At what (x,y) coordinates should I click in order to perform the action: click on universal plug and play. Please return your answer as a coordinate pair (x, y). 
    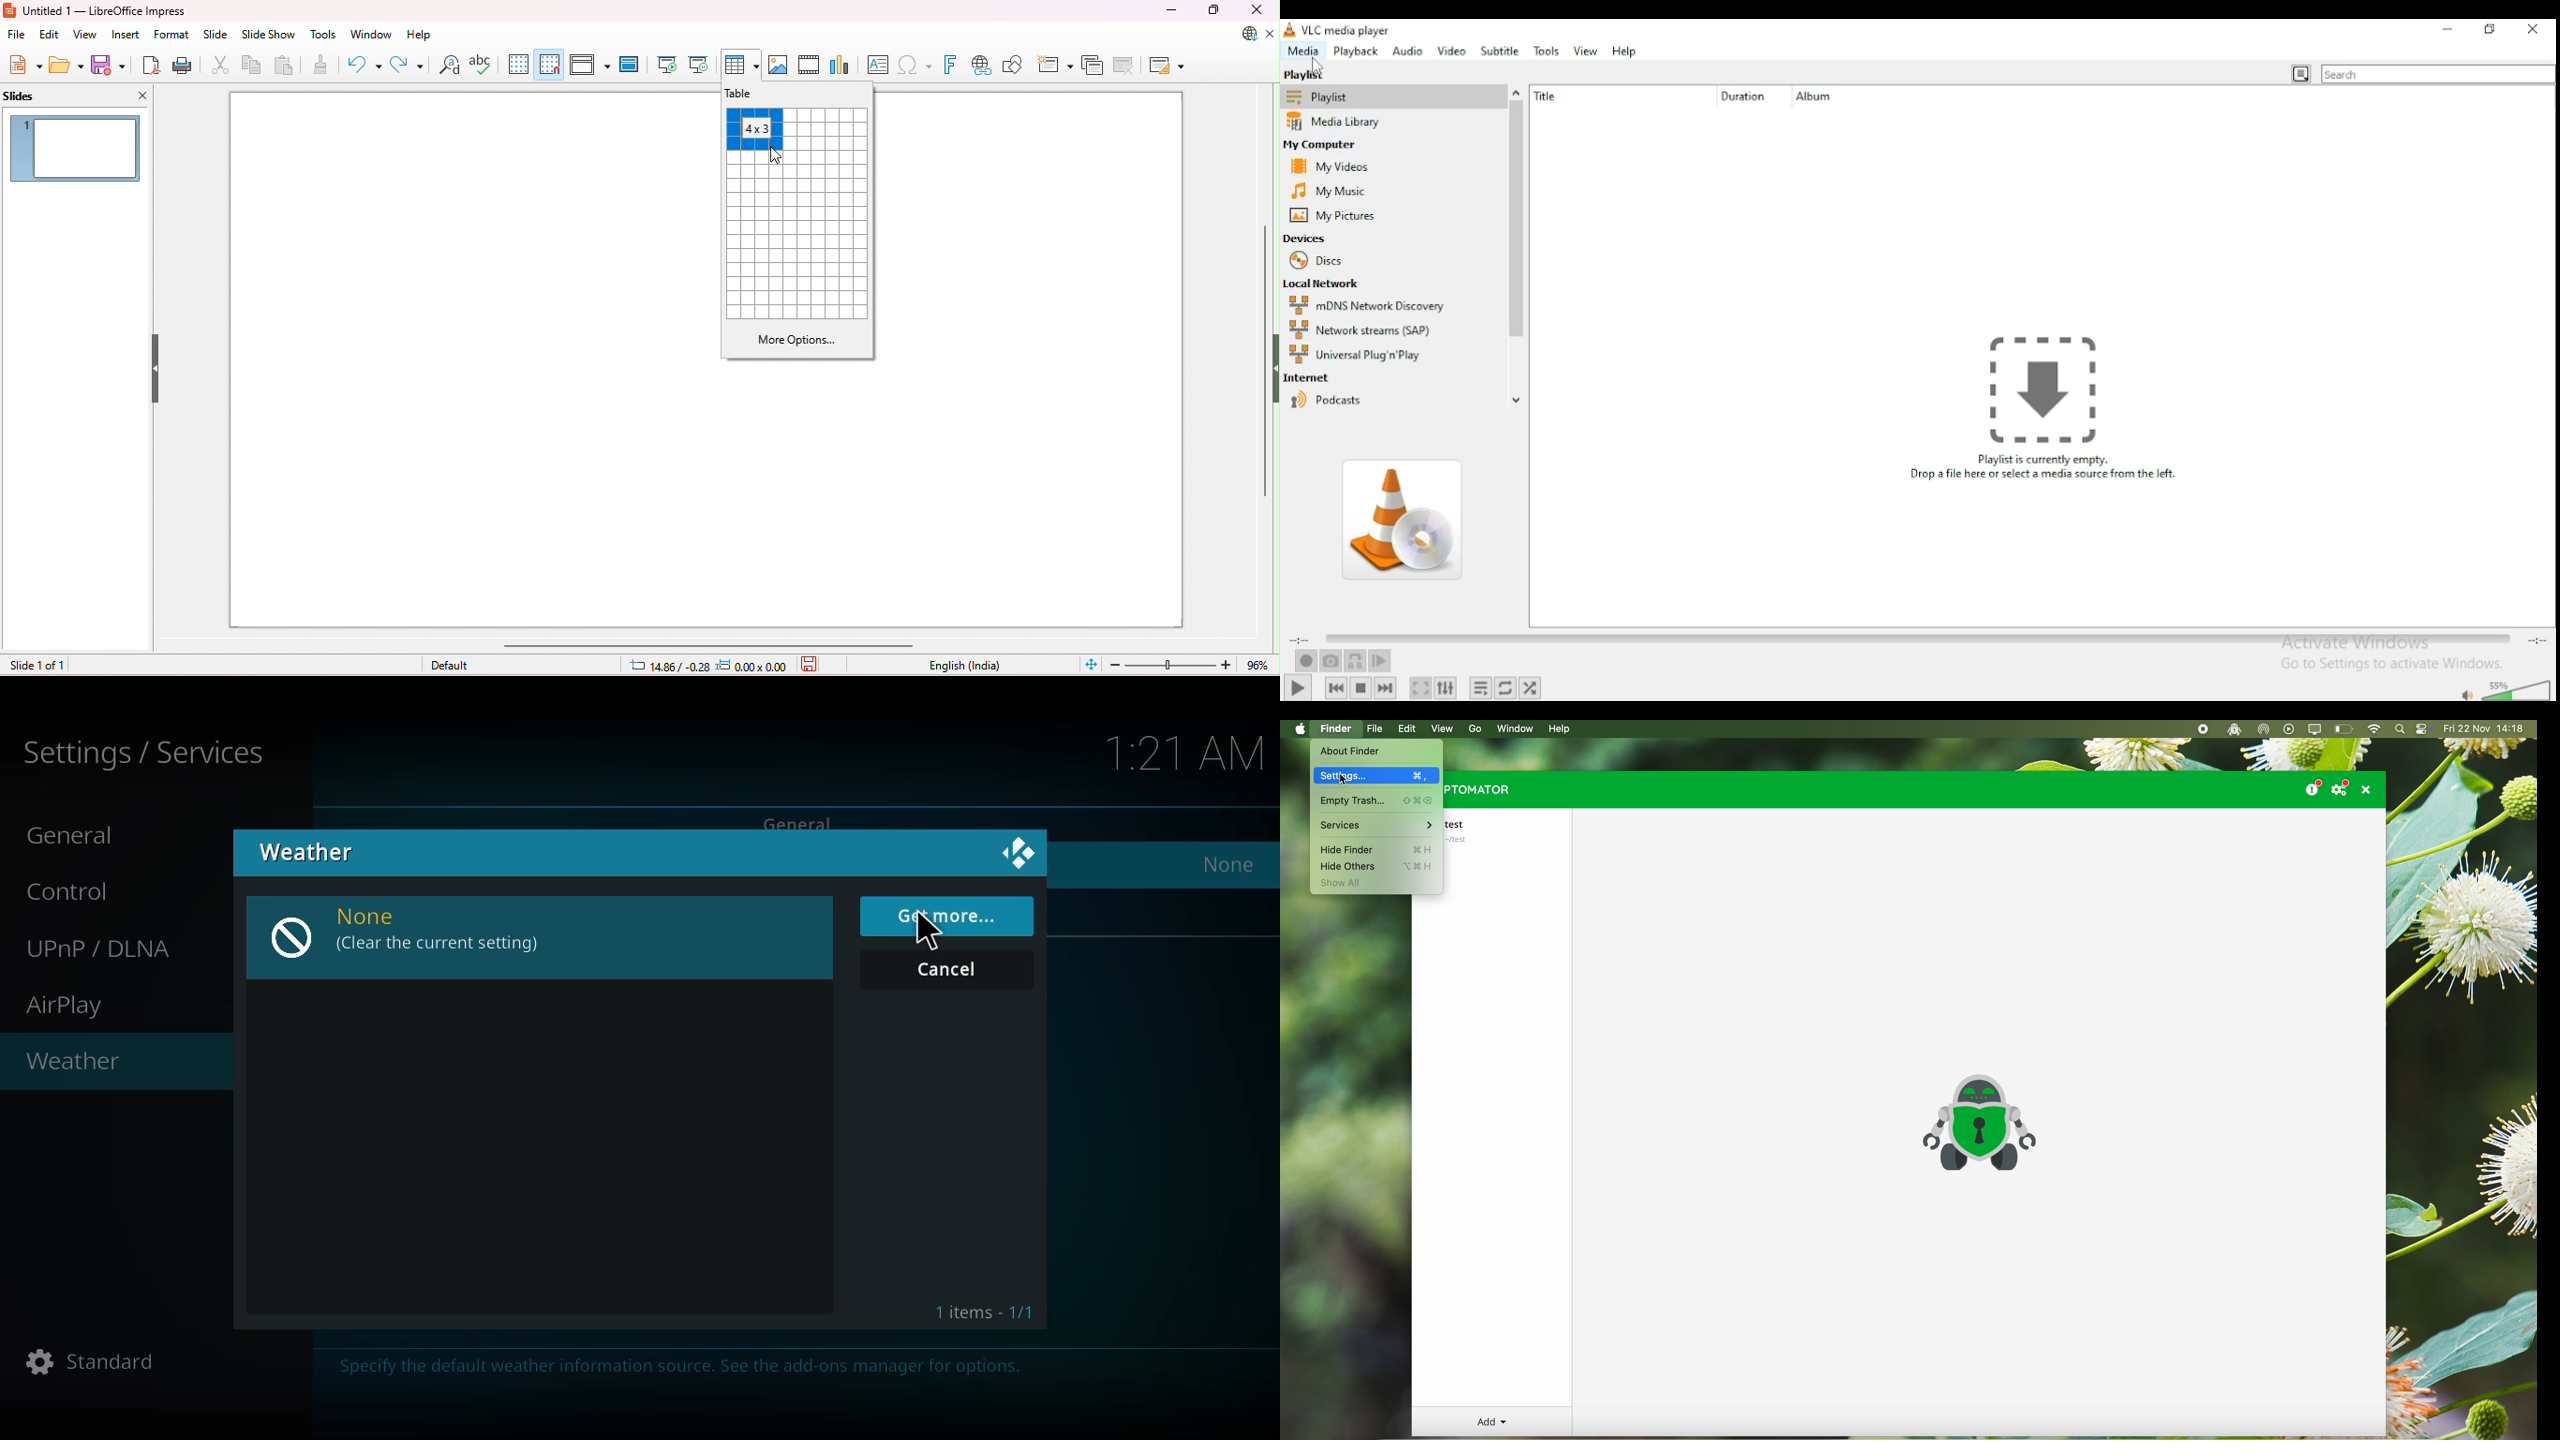
    Looking at the image, I should click on (1358, 356).